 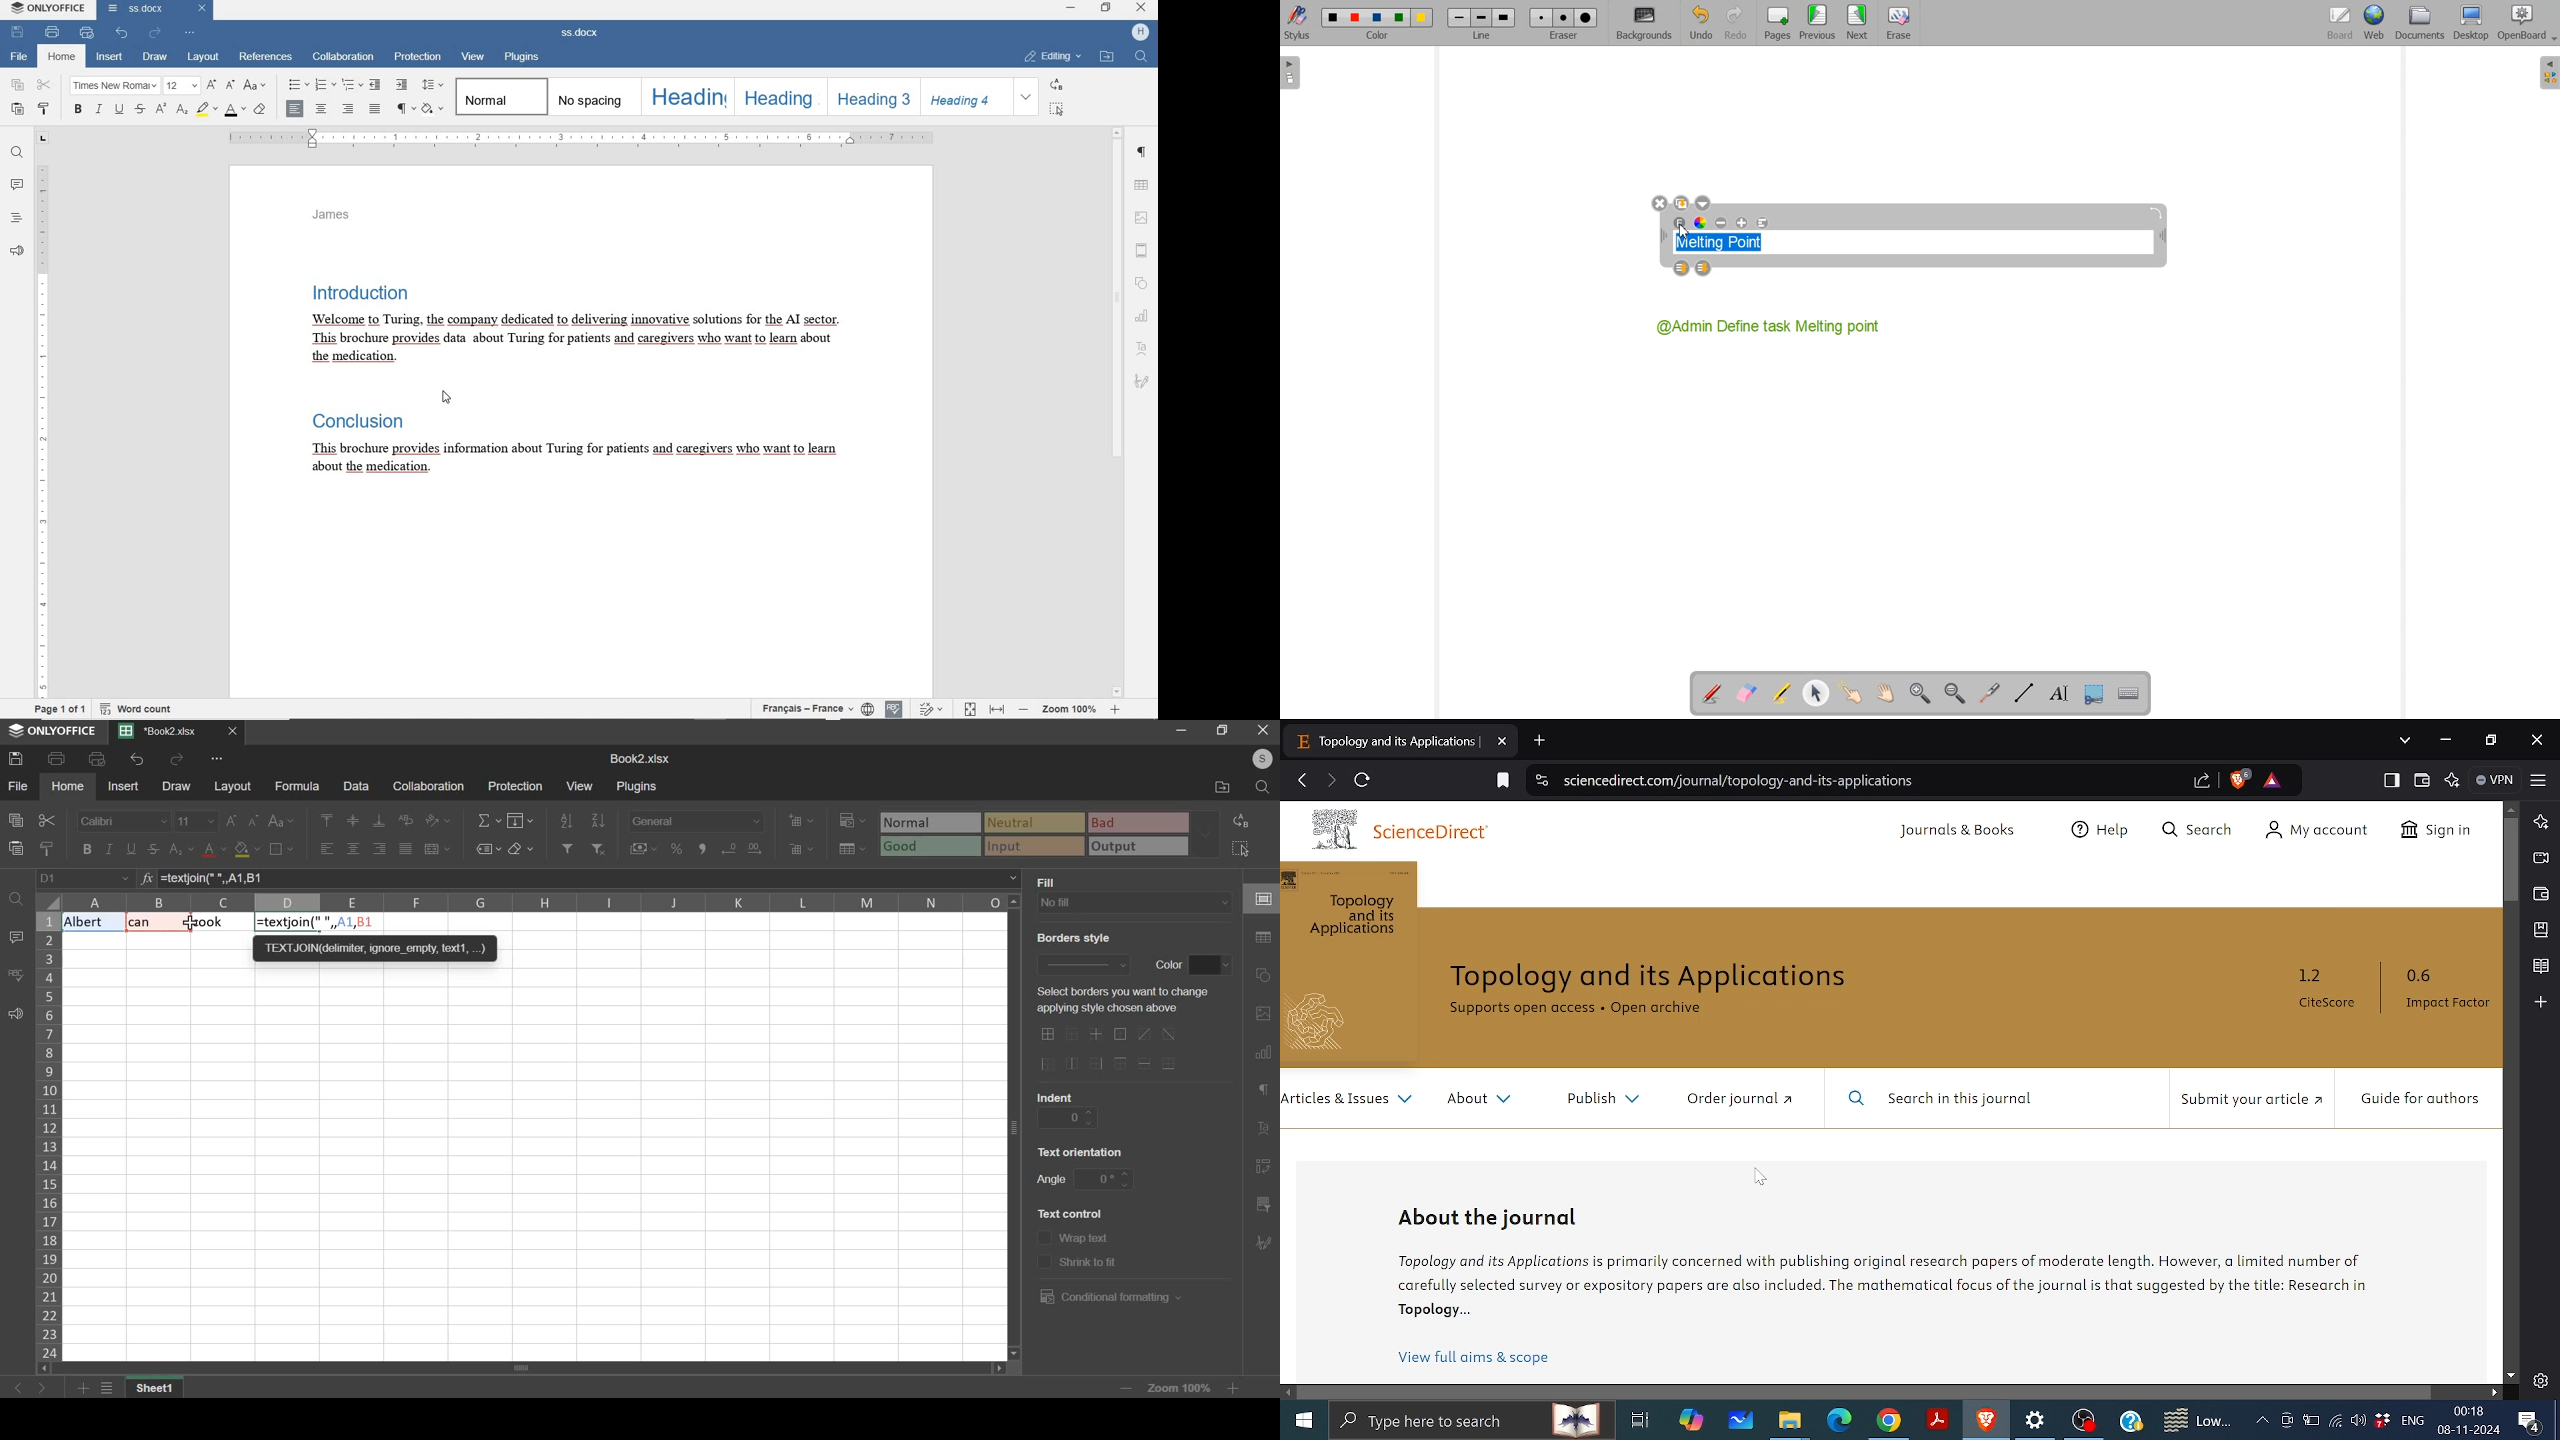 What do you see at coordinates (1108, 56) in the screenshot?
I see `OPEN FILE LOCATION` at bounding box center [1108, 56].